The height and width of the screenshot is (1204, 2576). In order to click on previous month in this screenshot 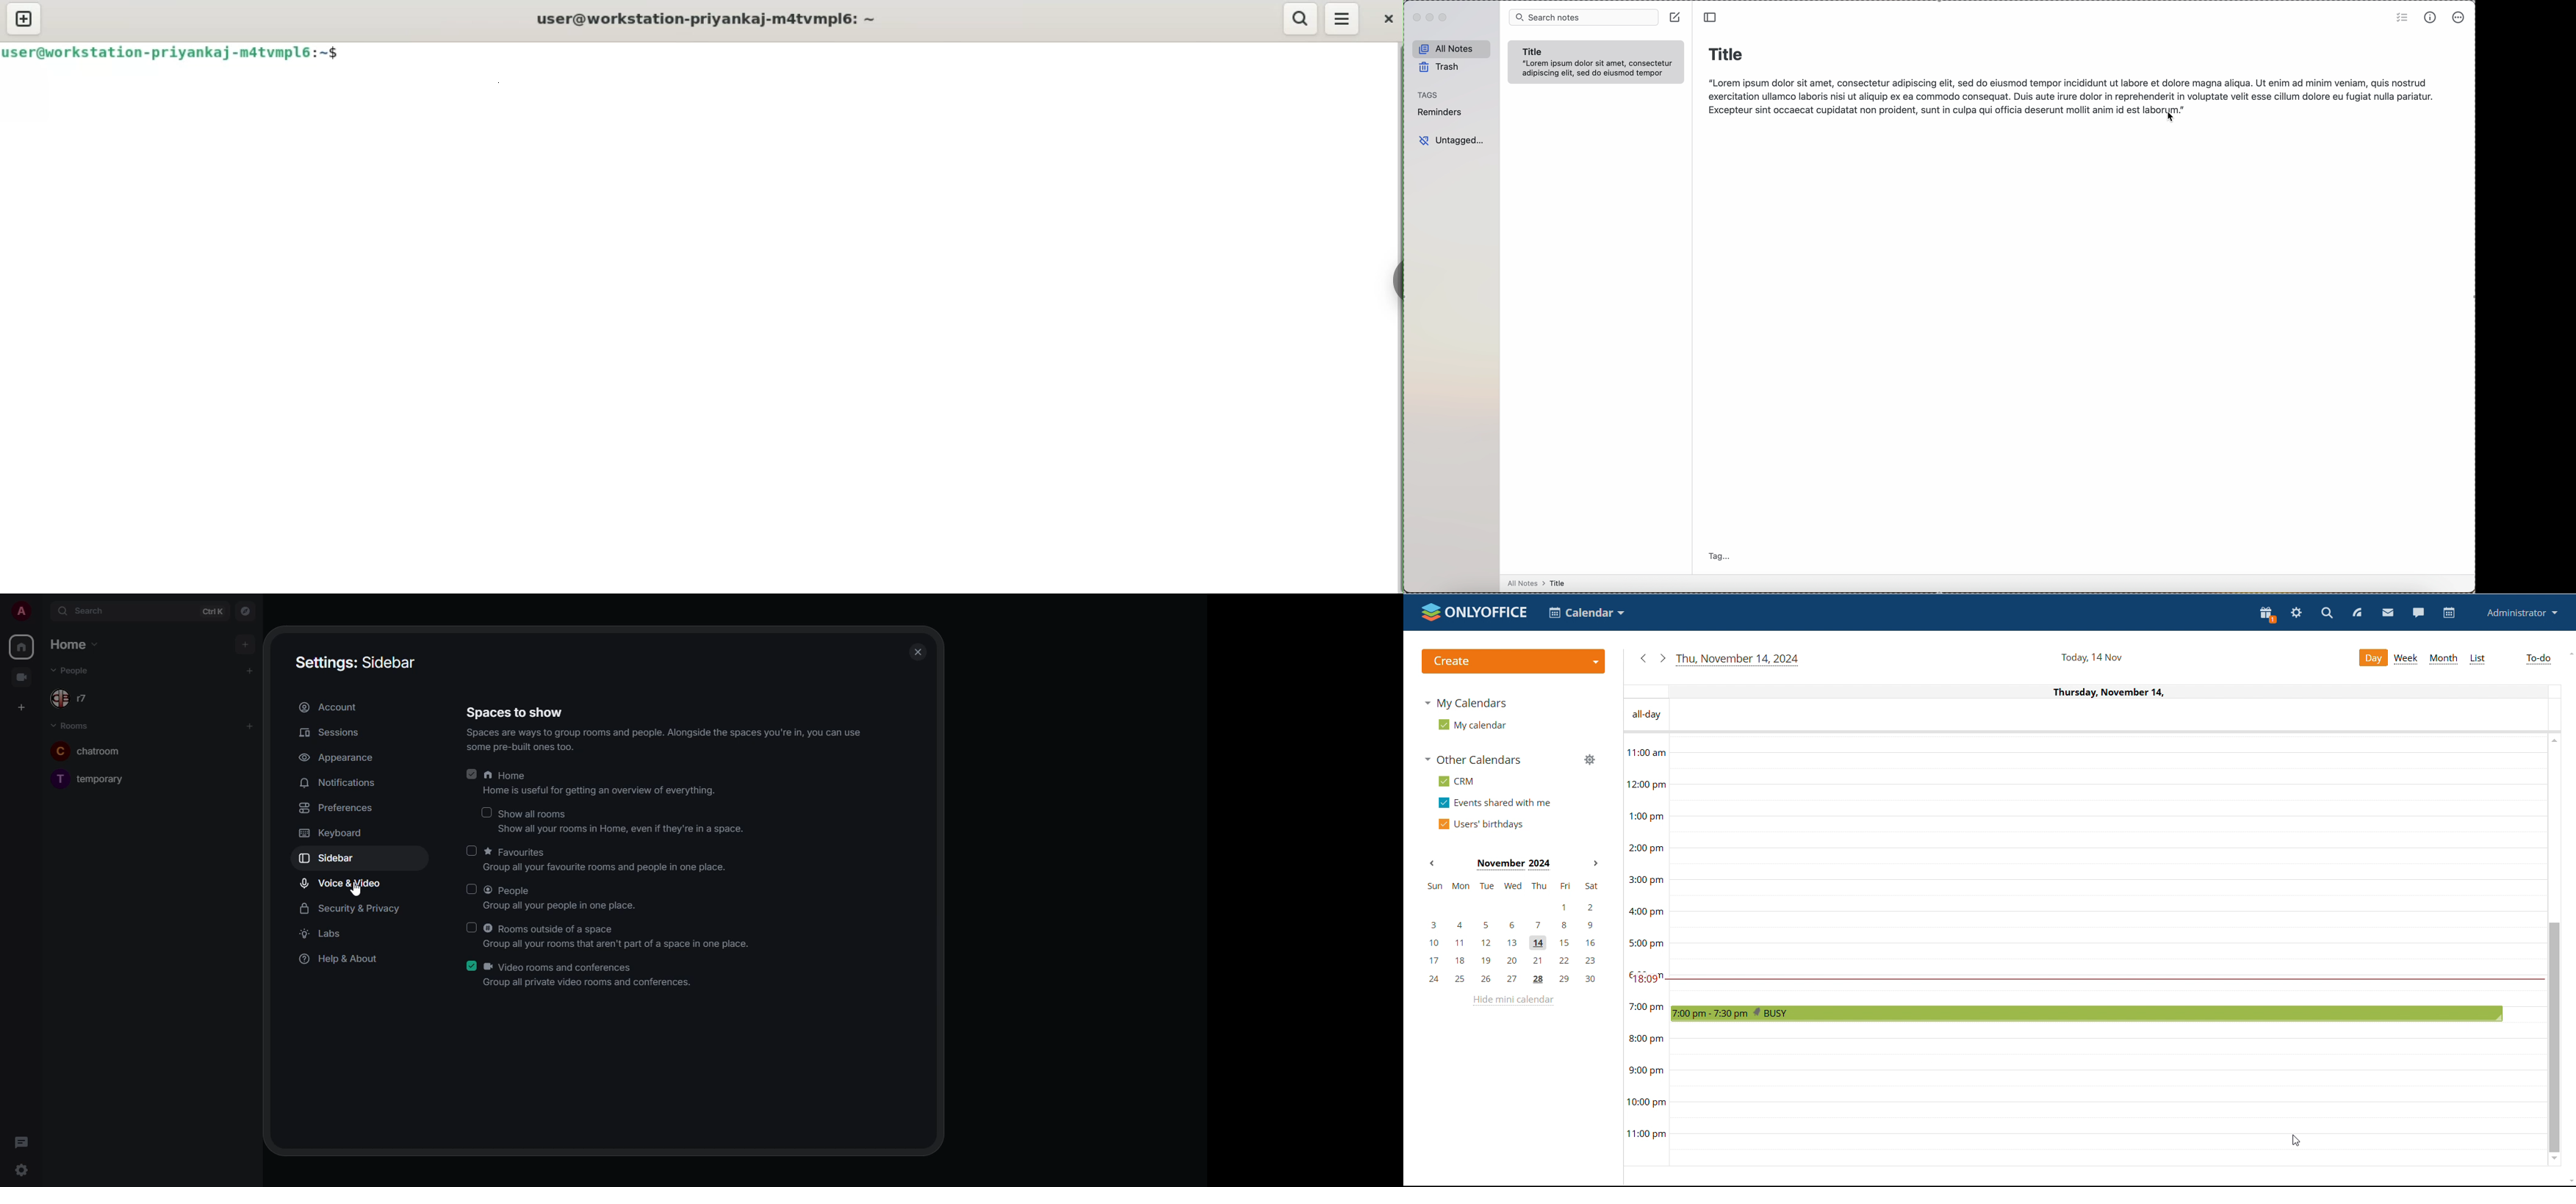, I will do `click(1433, 865)`.